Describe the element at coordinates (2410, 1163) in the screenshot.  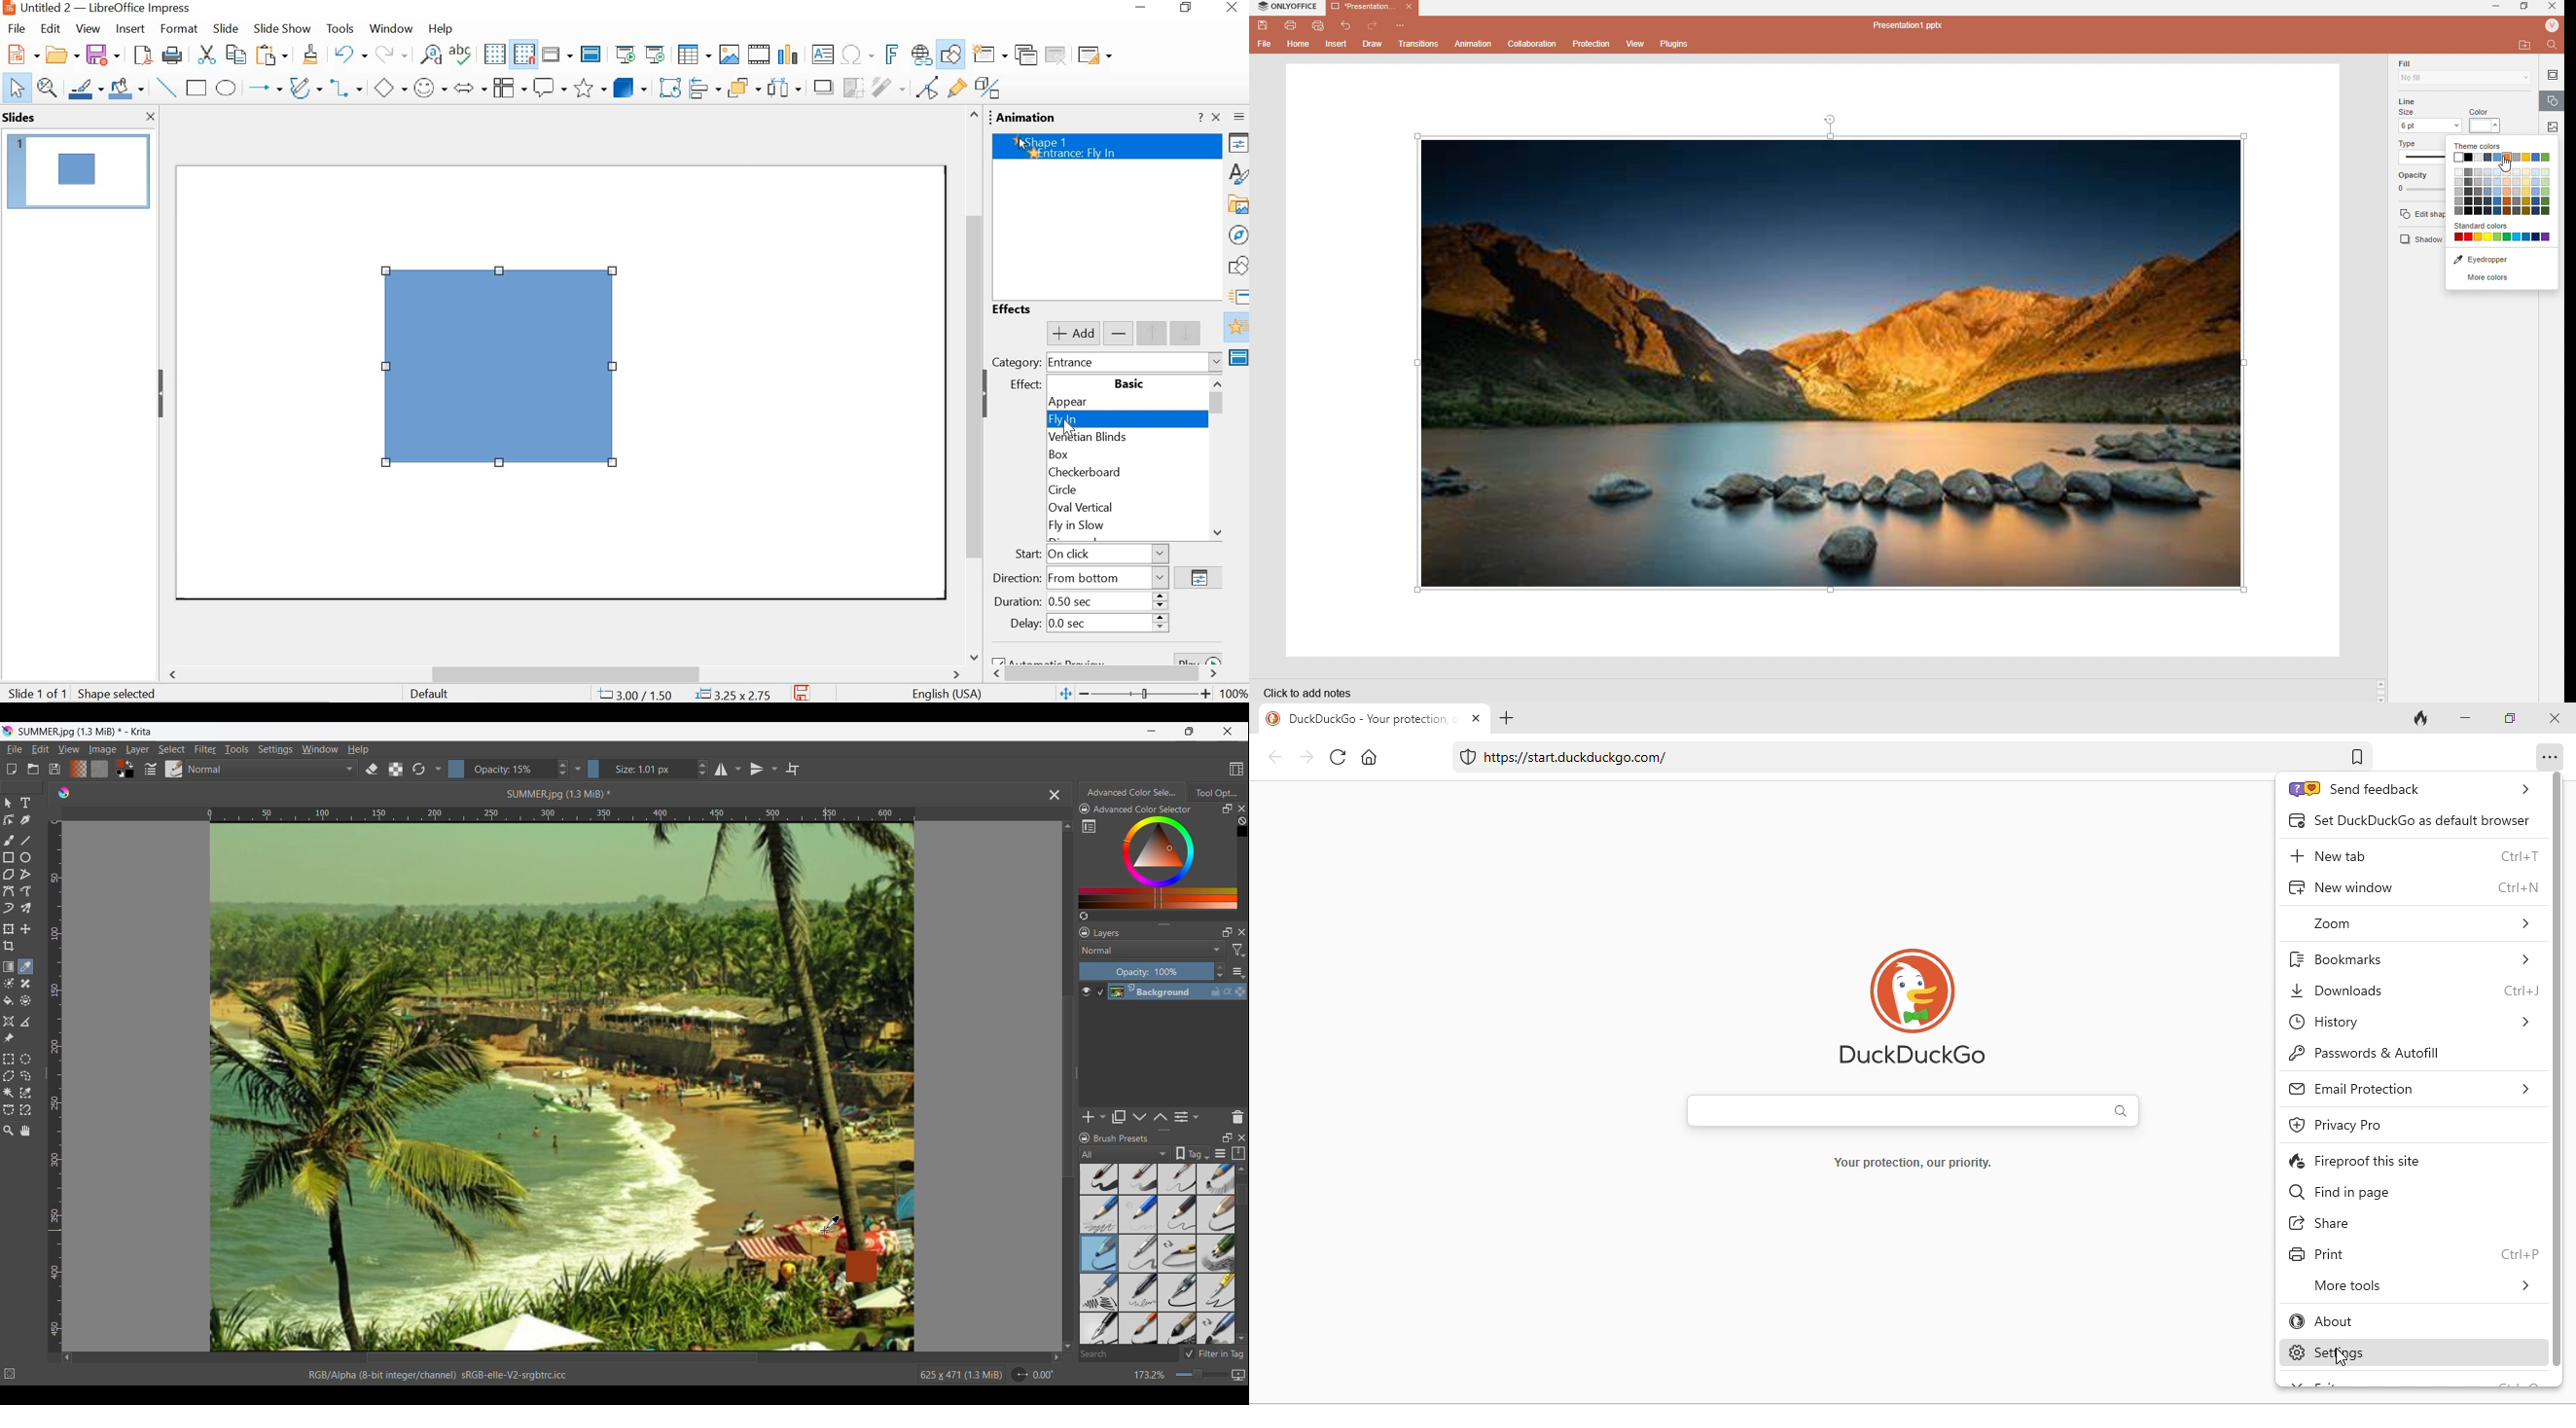
I see `fireproof this site` at that location.